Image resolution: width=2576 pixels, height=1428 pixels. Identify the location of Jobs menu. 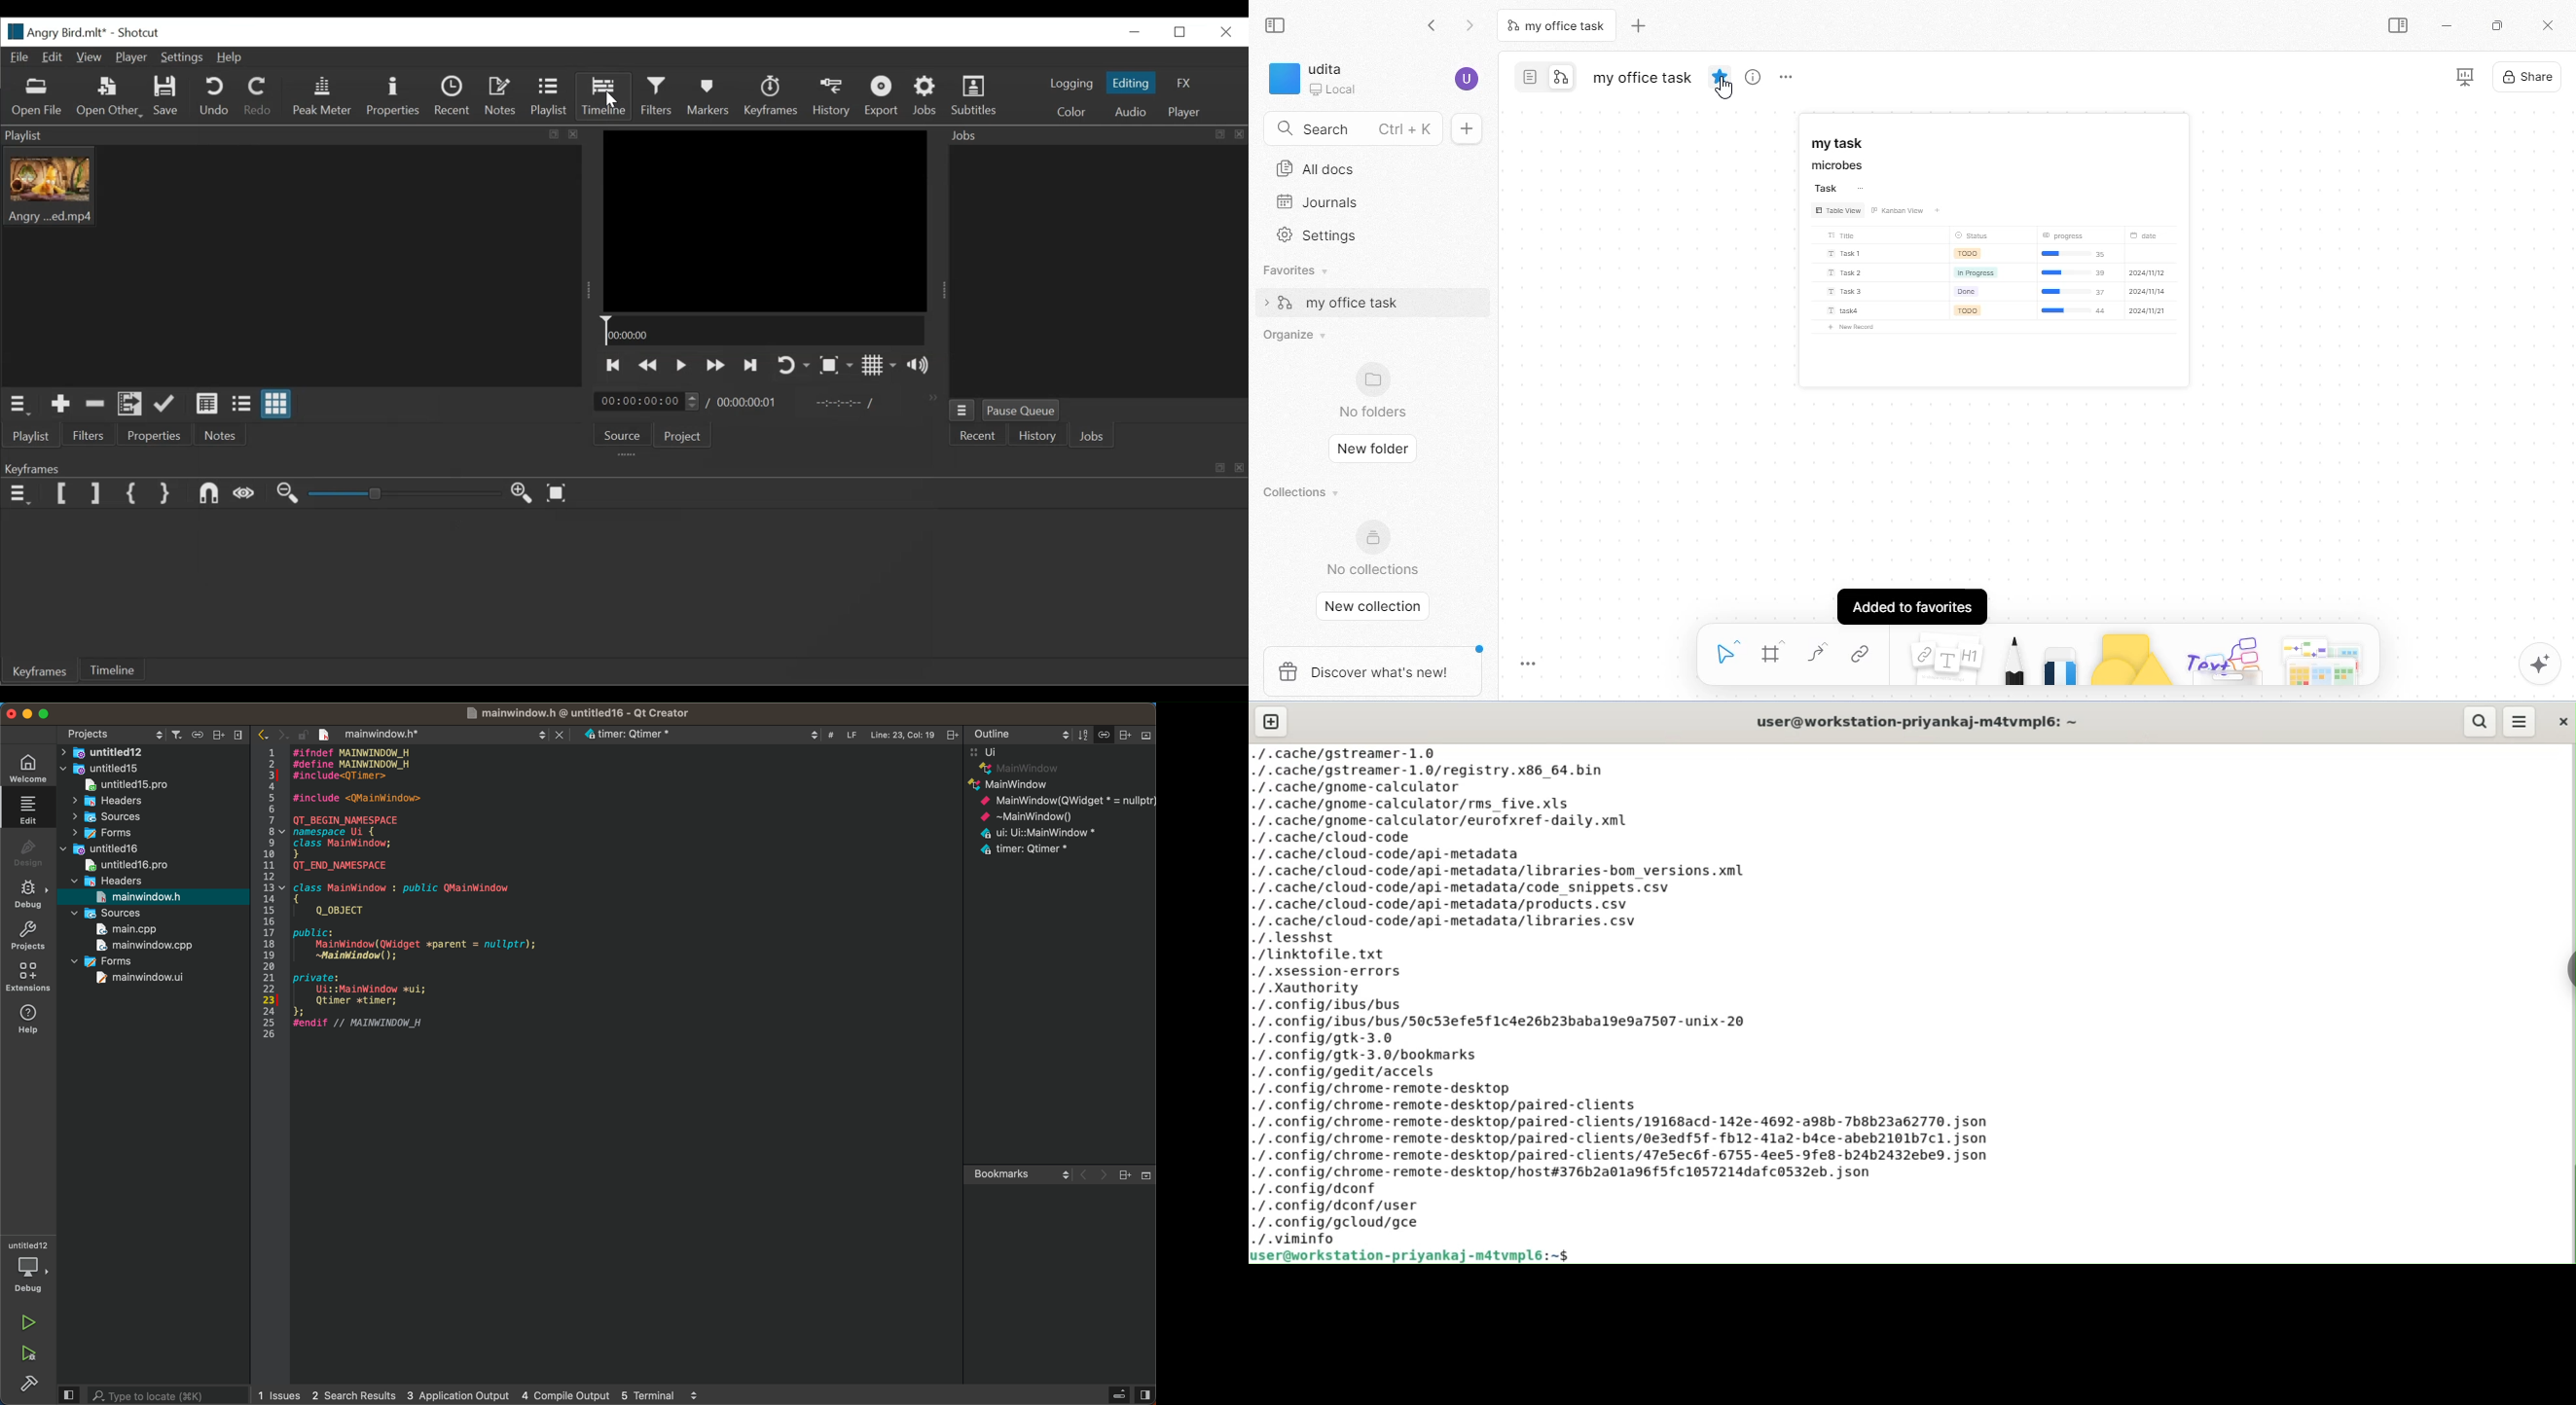
(963, 410).